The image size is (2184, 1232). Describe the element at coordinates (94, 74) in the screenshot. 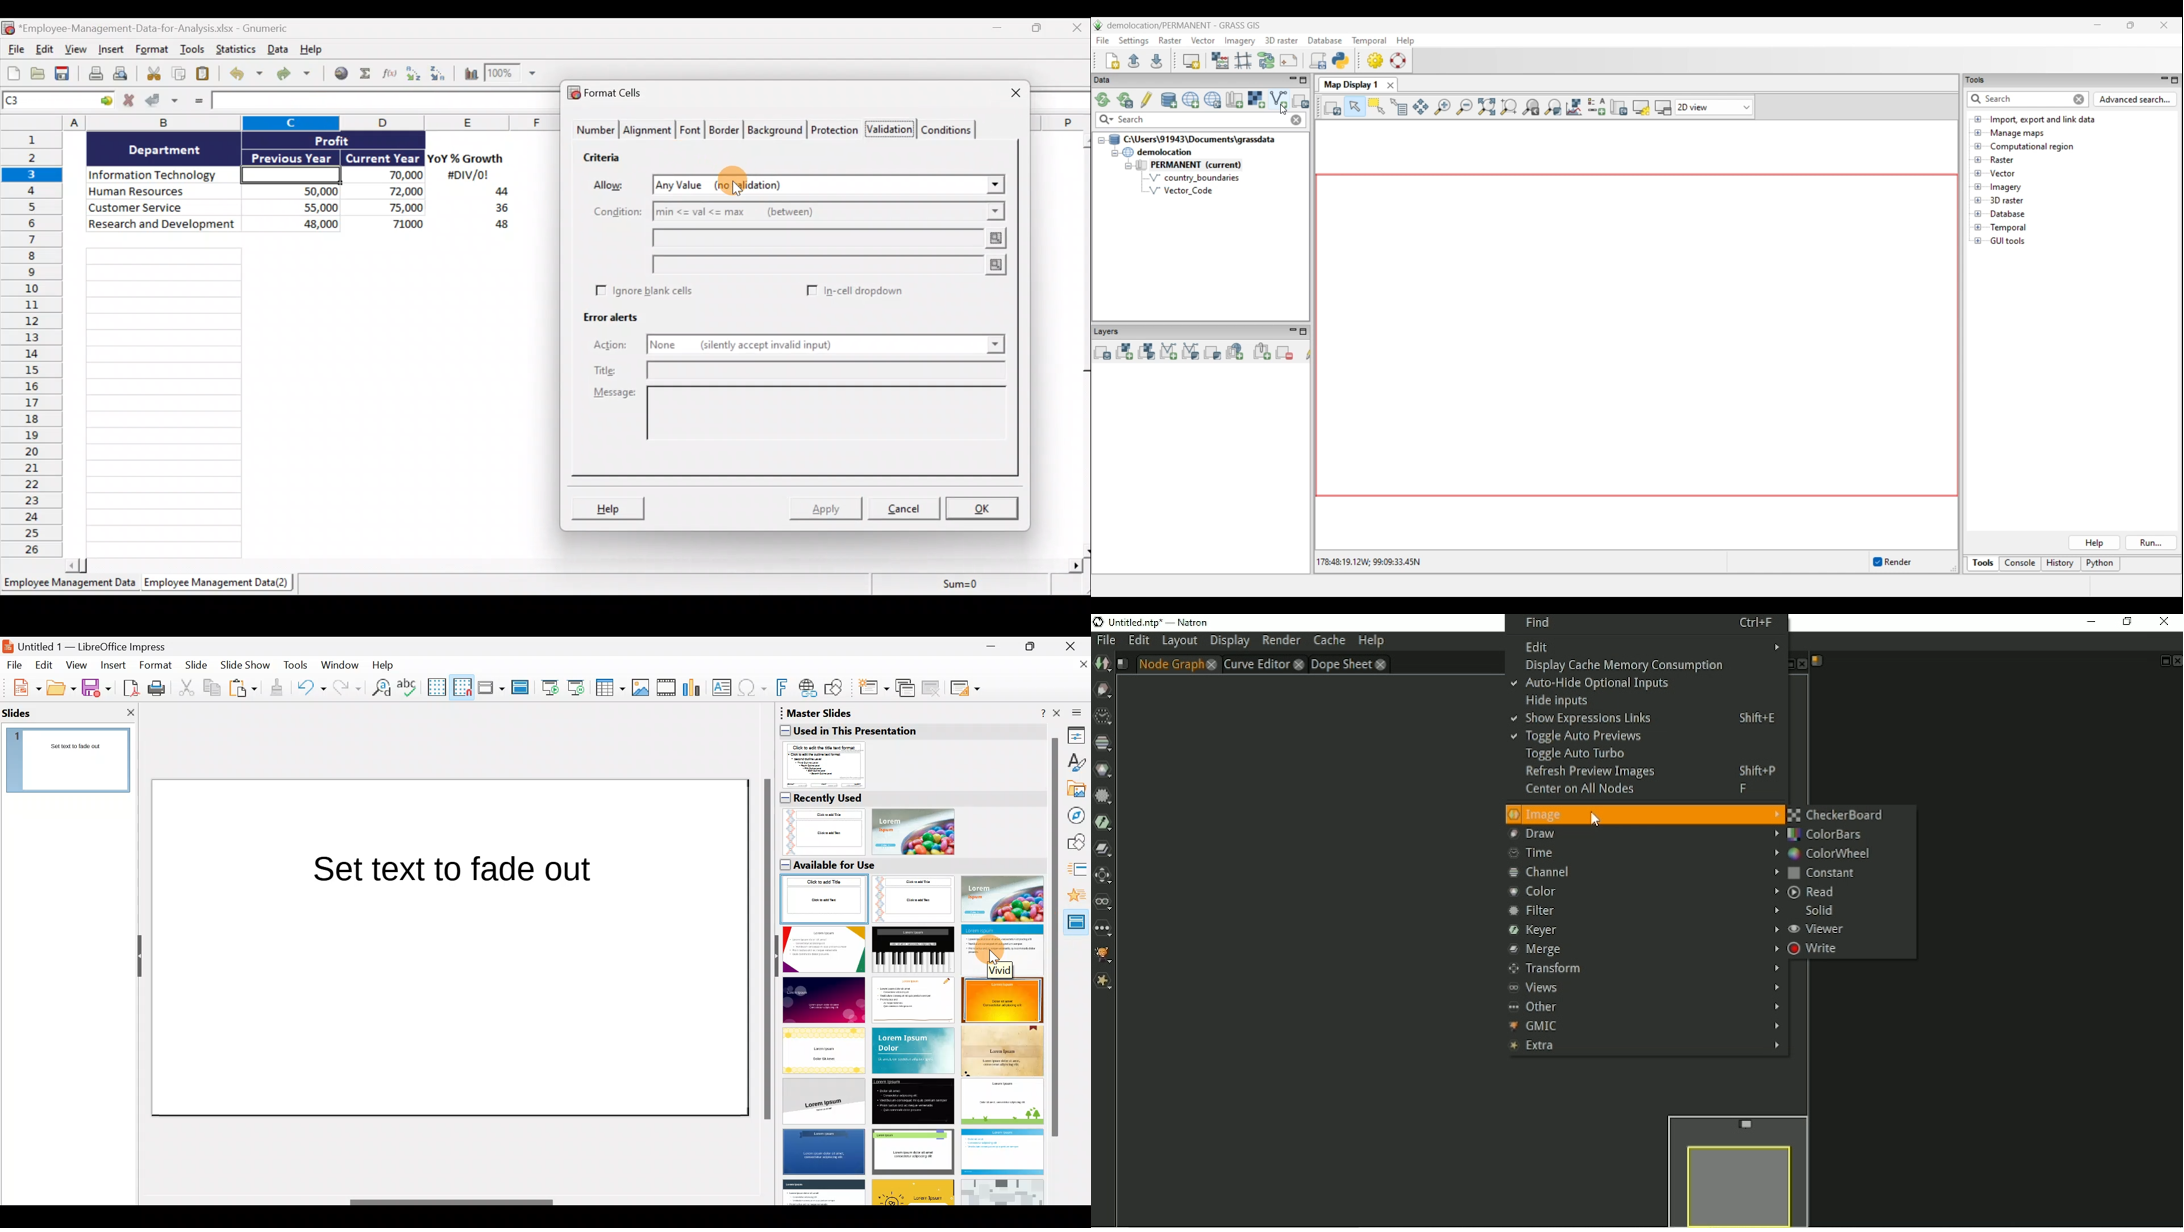

I see `Print current file` at that location.